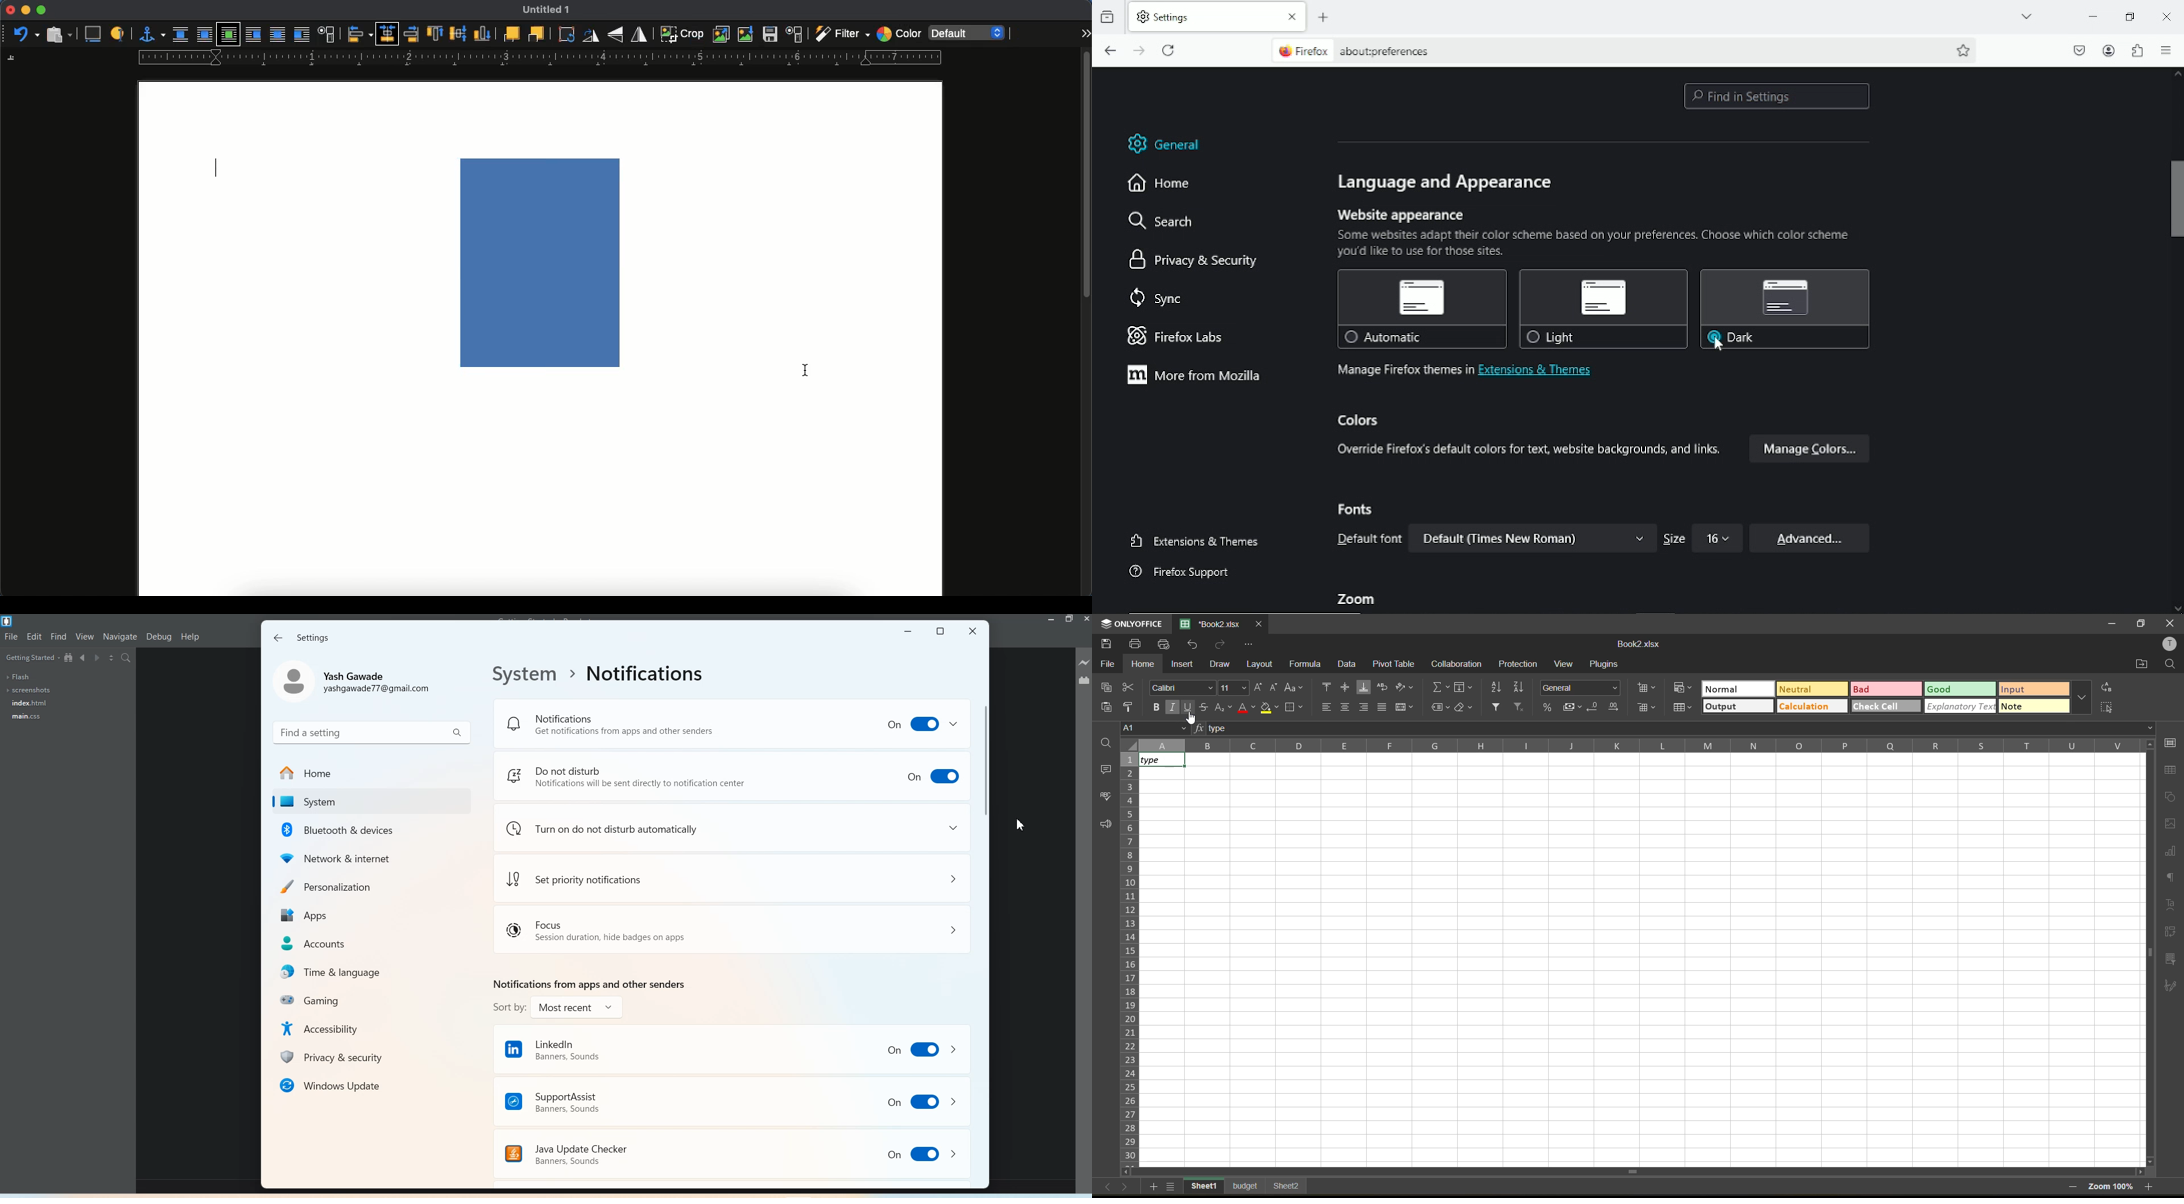  Describe the element at coordinates (278, 637) in the screenshot. I see `Back` at that location.